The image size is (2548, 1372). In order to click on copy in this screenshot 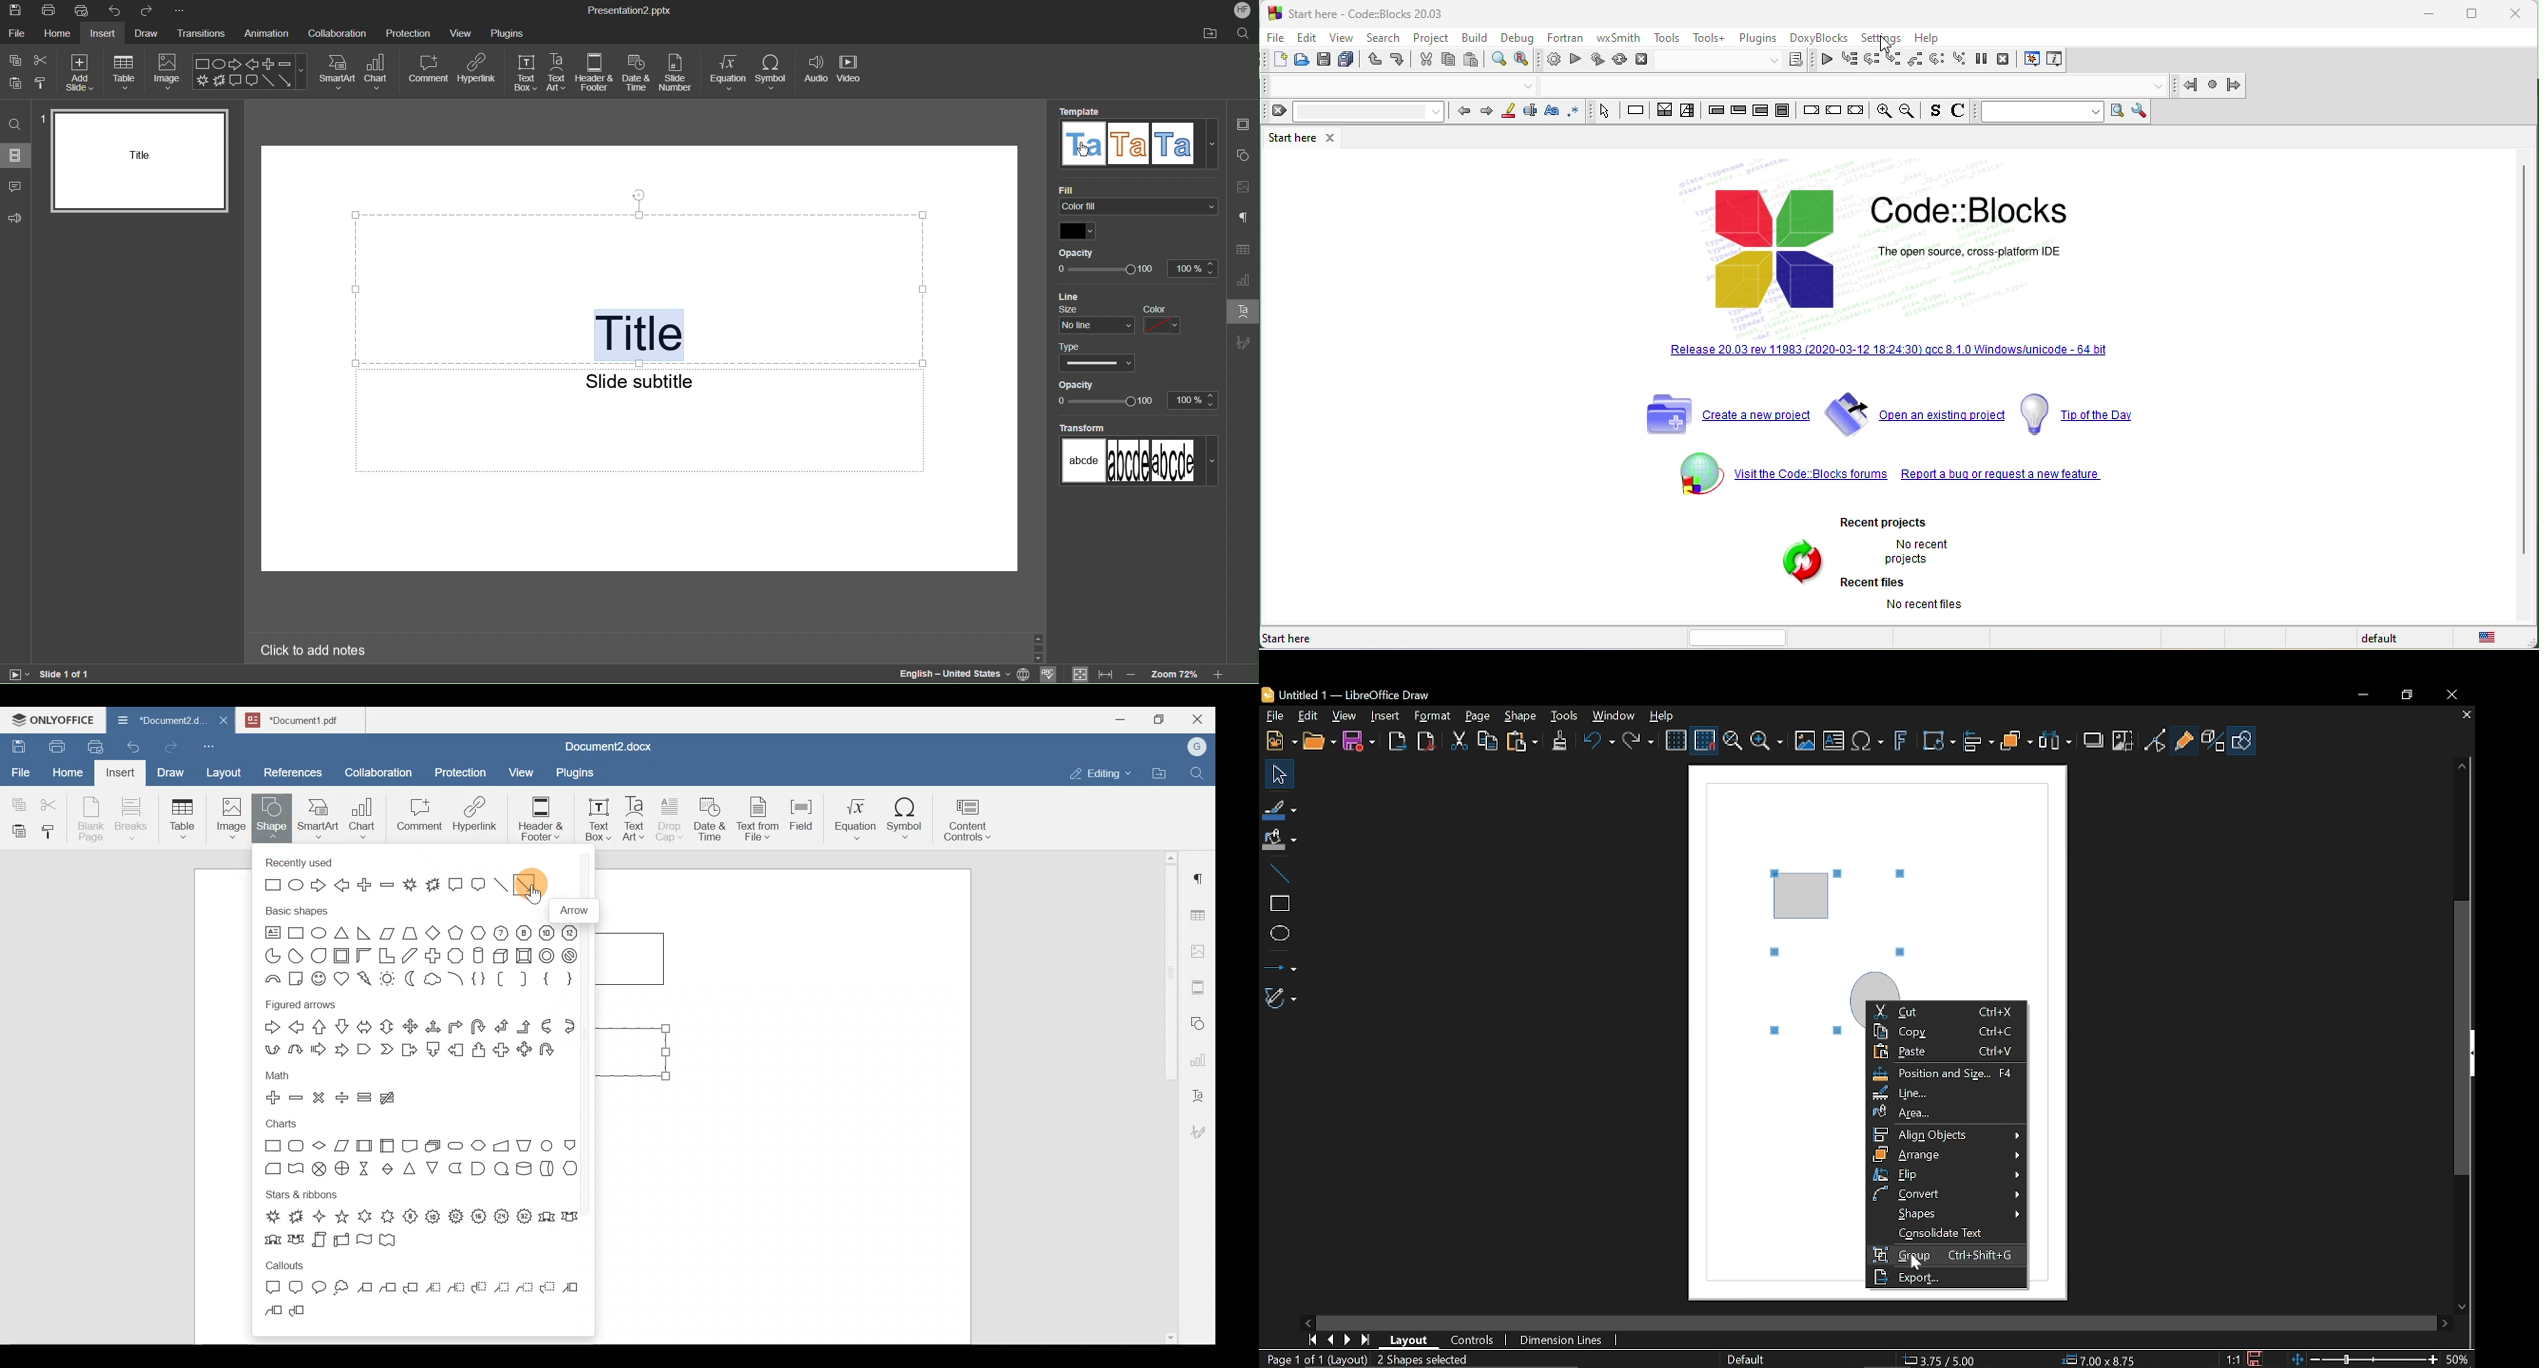, I will do `click(1450, 61)`.